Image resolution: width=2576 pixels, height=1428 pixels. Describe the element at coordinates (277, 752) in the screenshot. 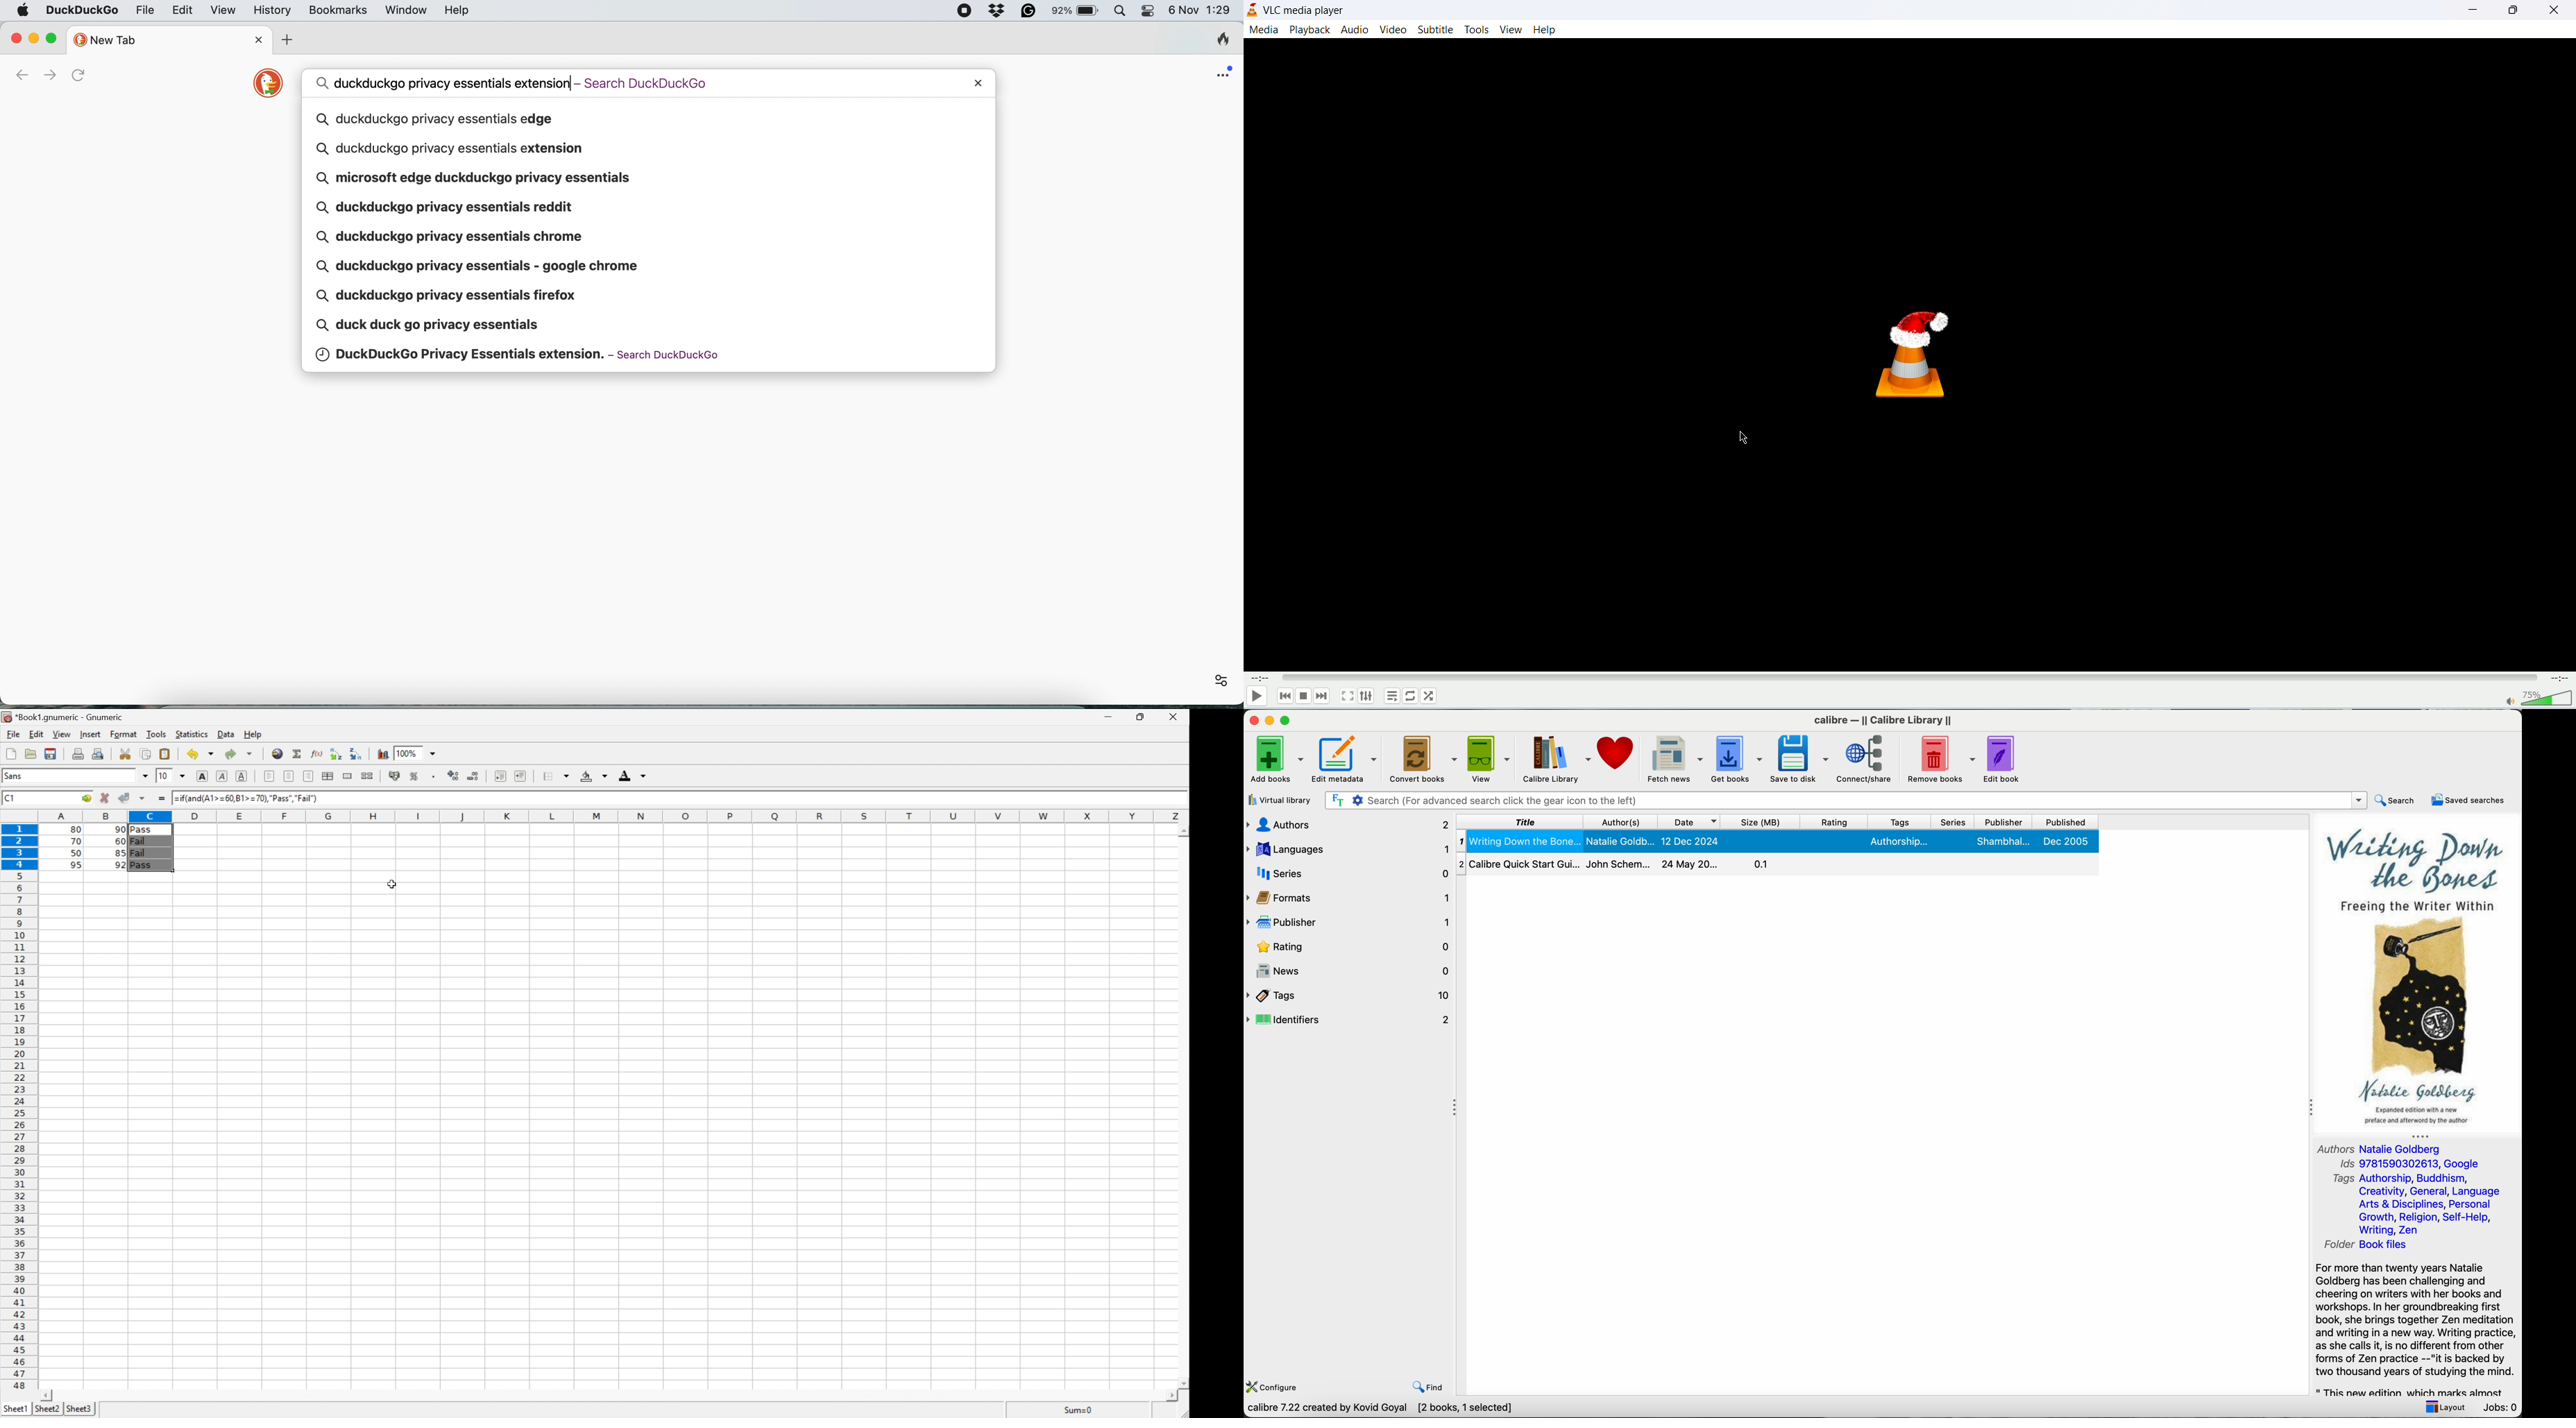

I see `Insert hyperlink` at that location.